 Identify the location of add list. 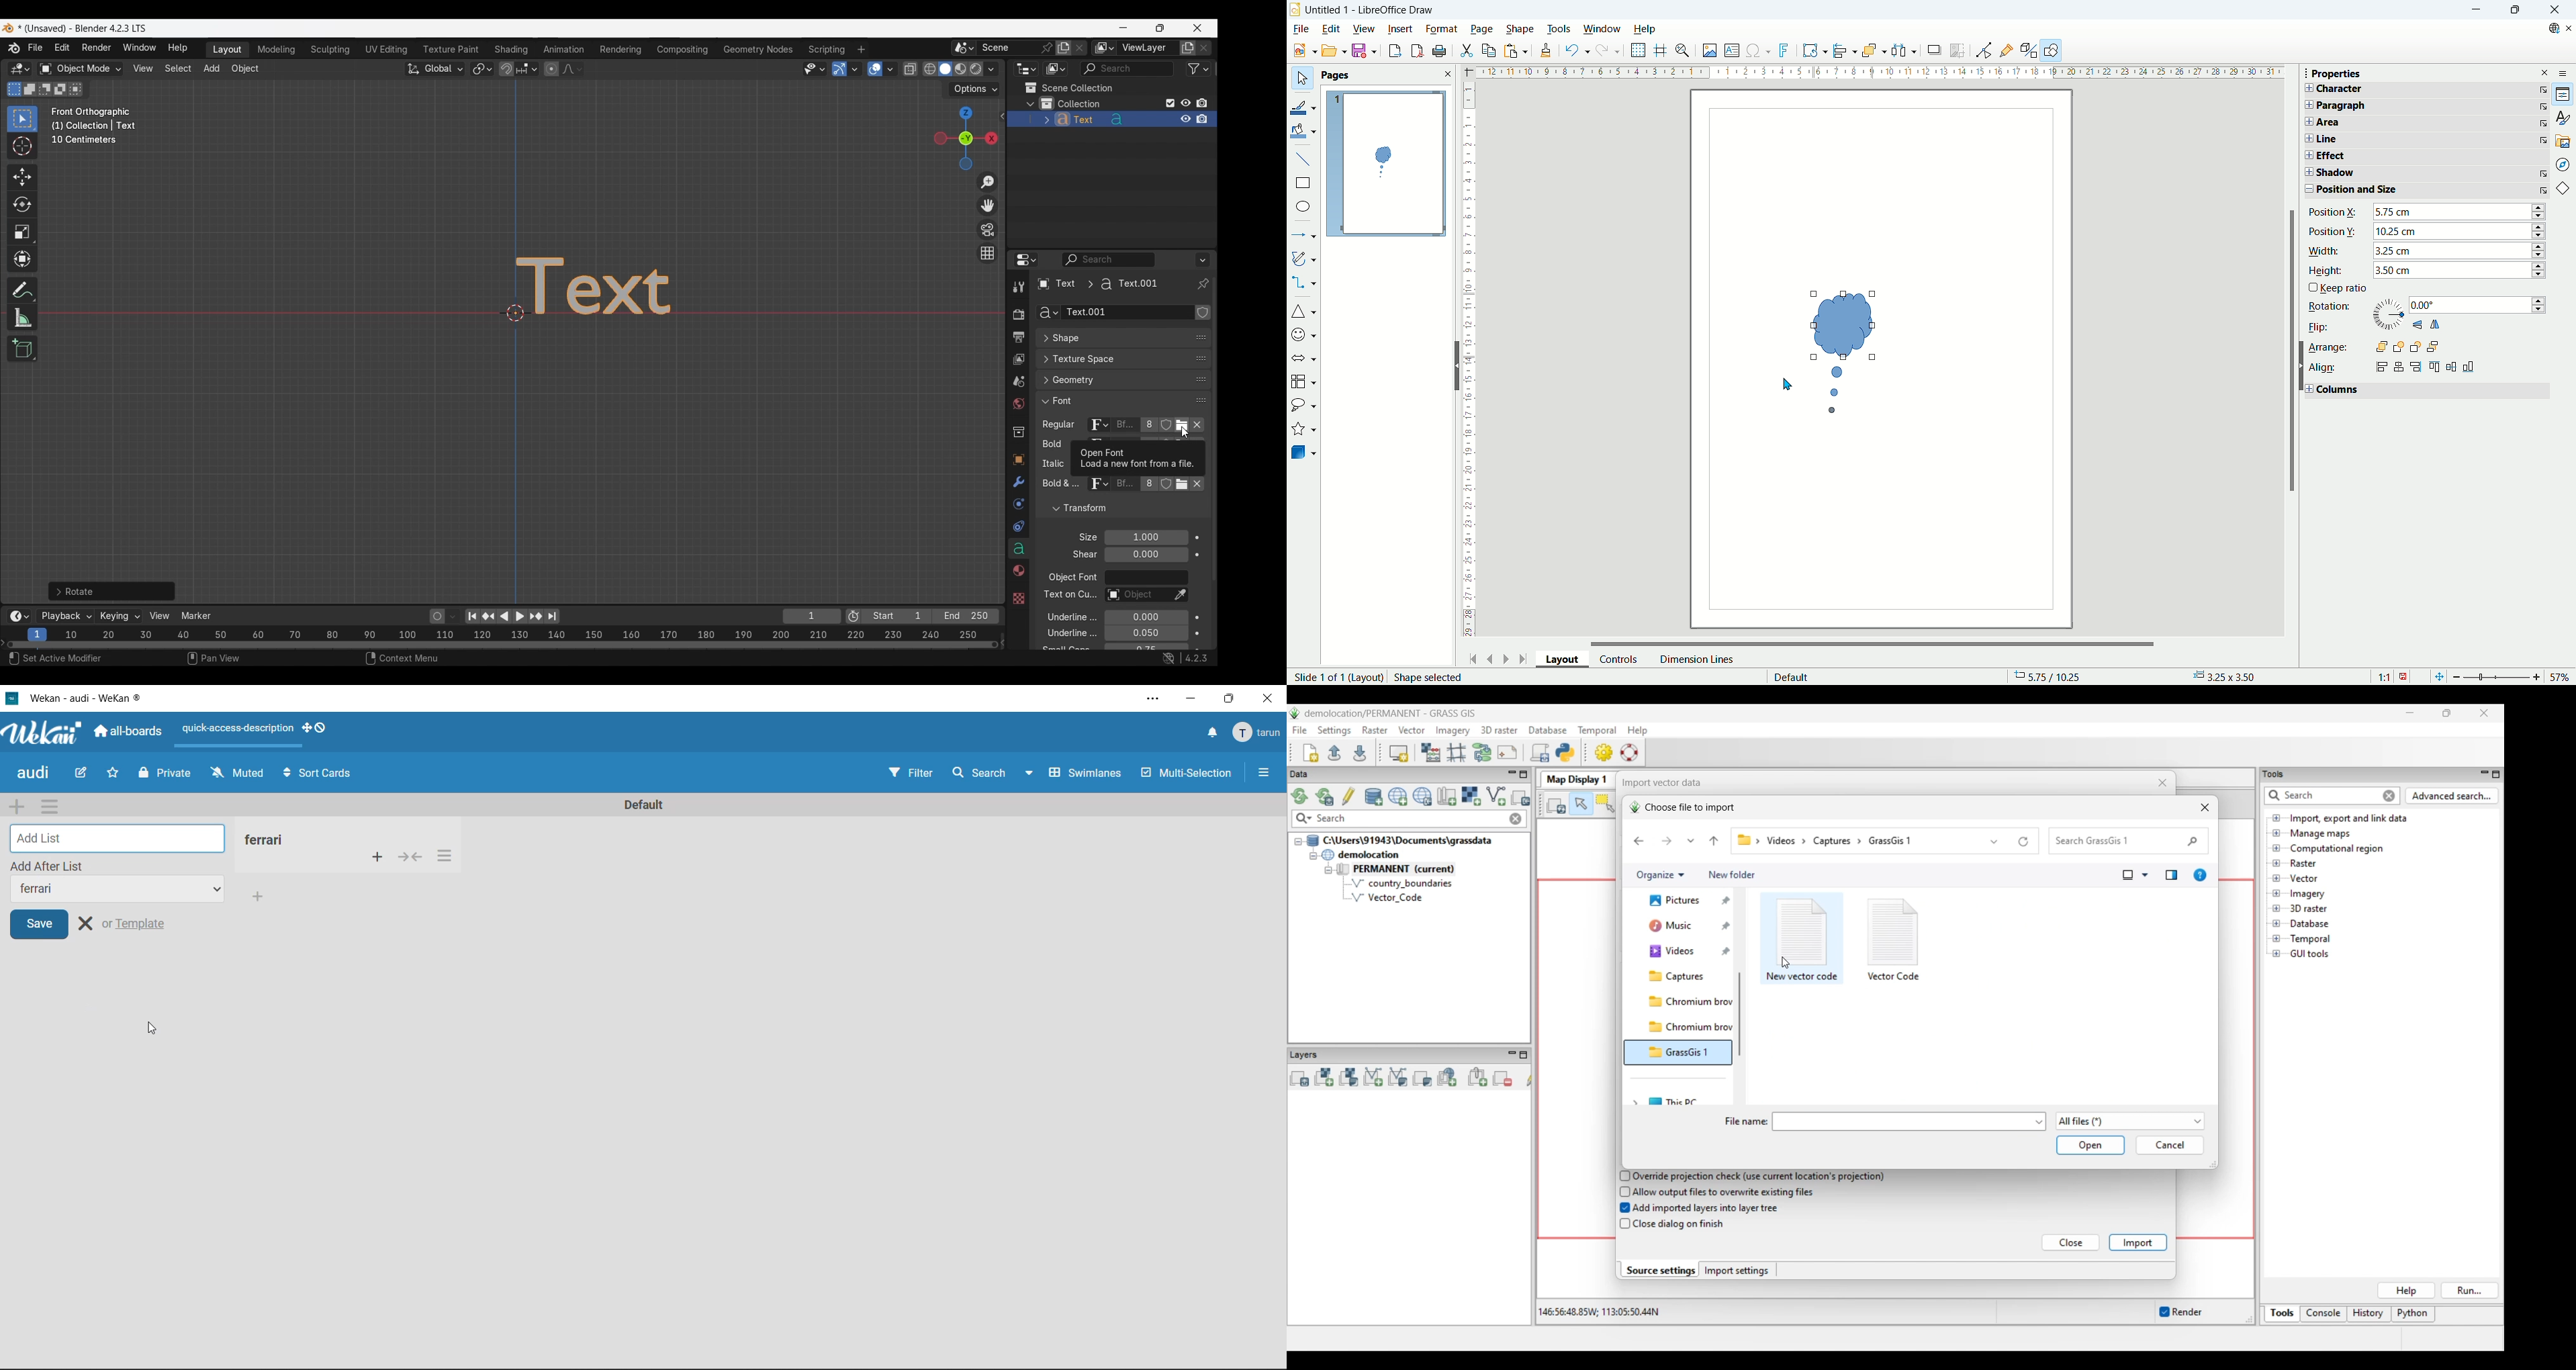
(121, 840).